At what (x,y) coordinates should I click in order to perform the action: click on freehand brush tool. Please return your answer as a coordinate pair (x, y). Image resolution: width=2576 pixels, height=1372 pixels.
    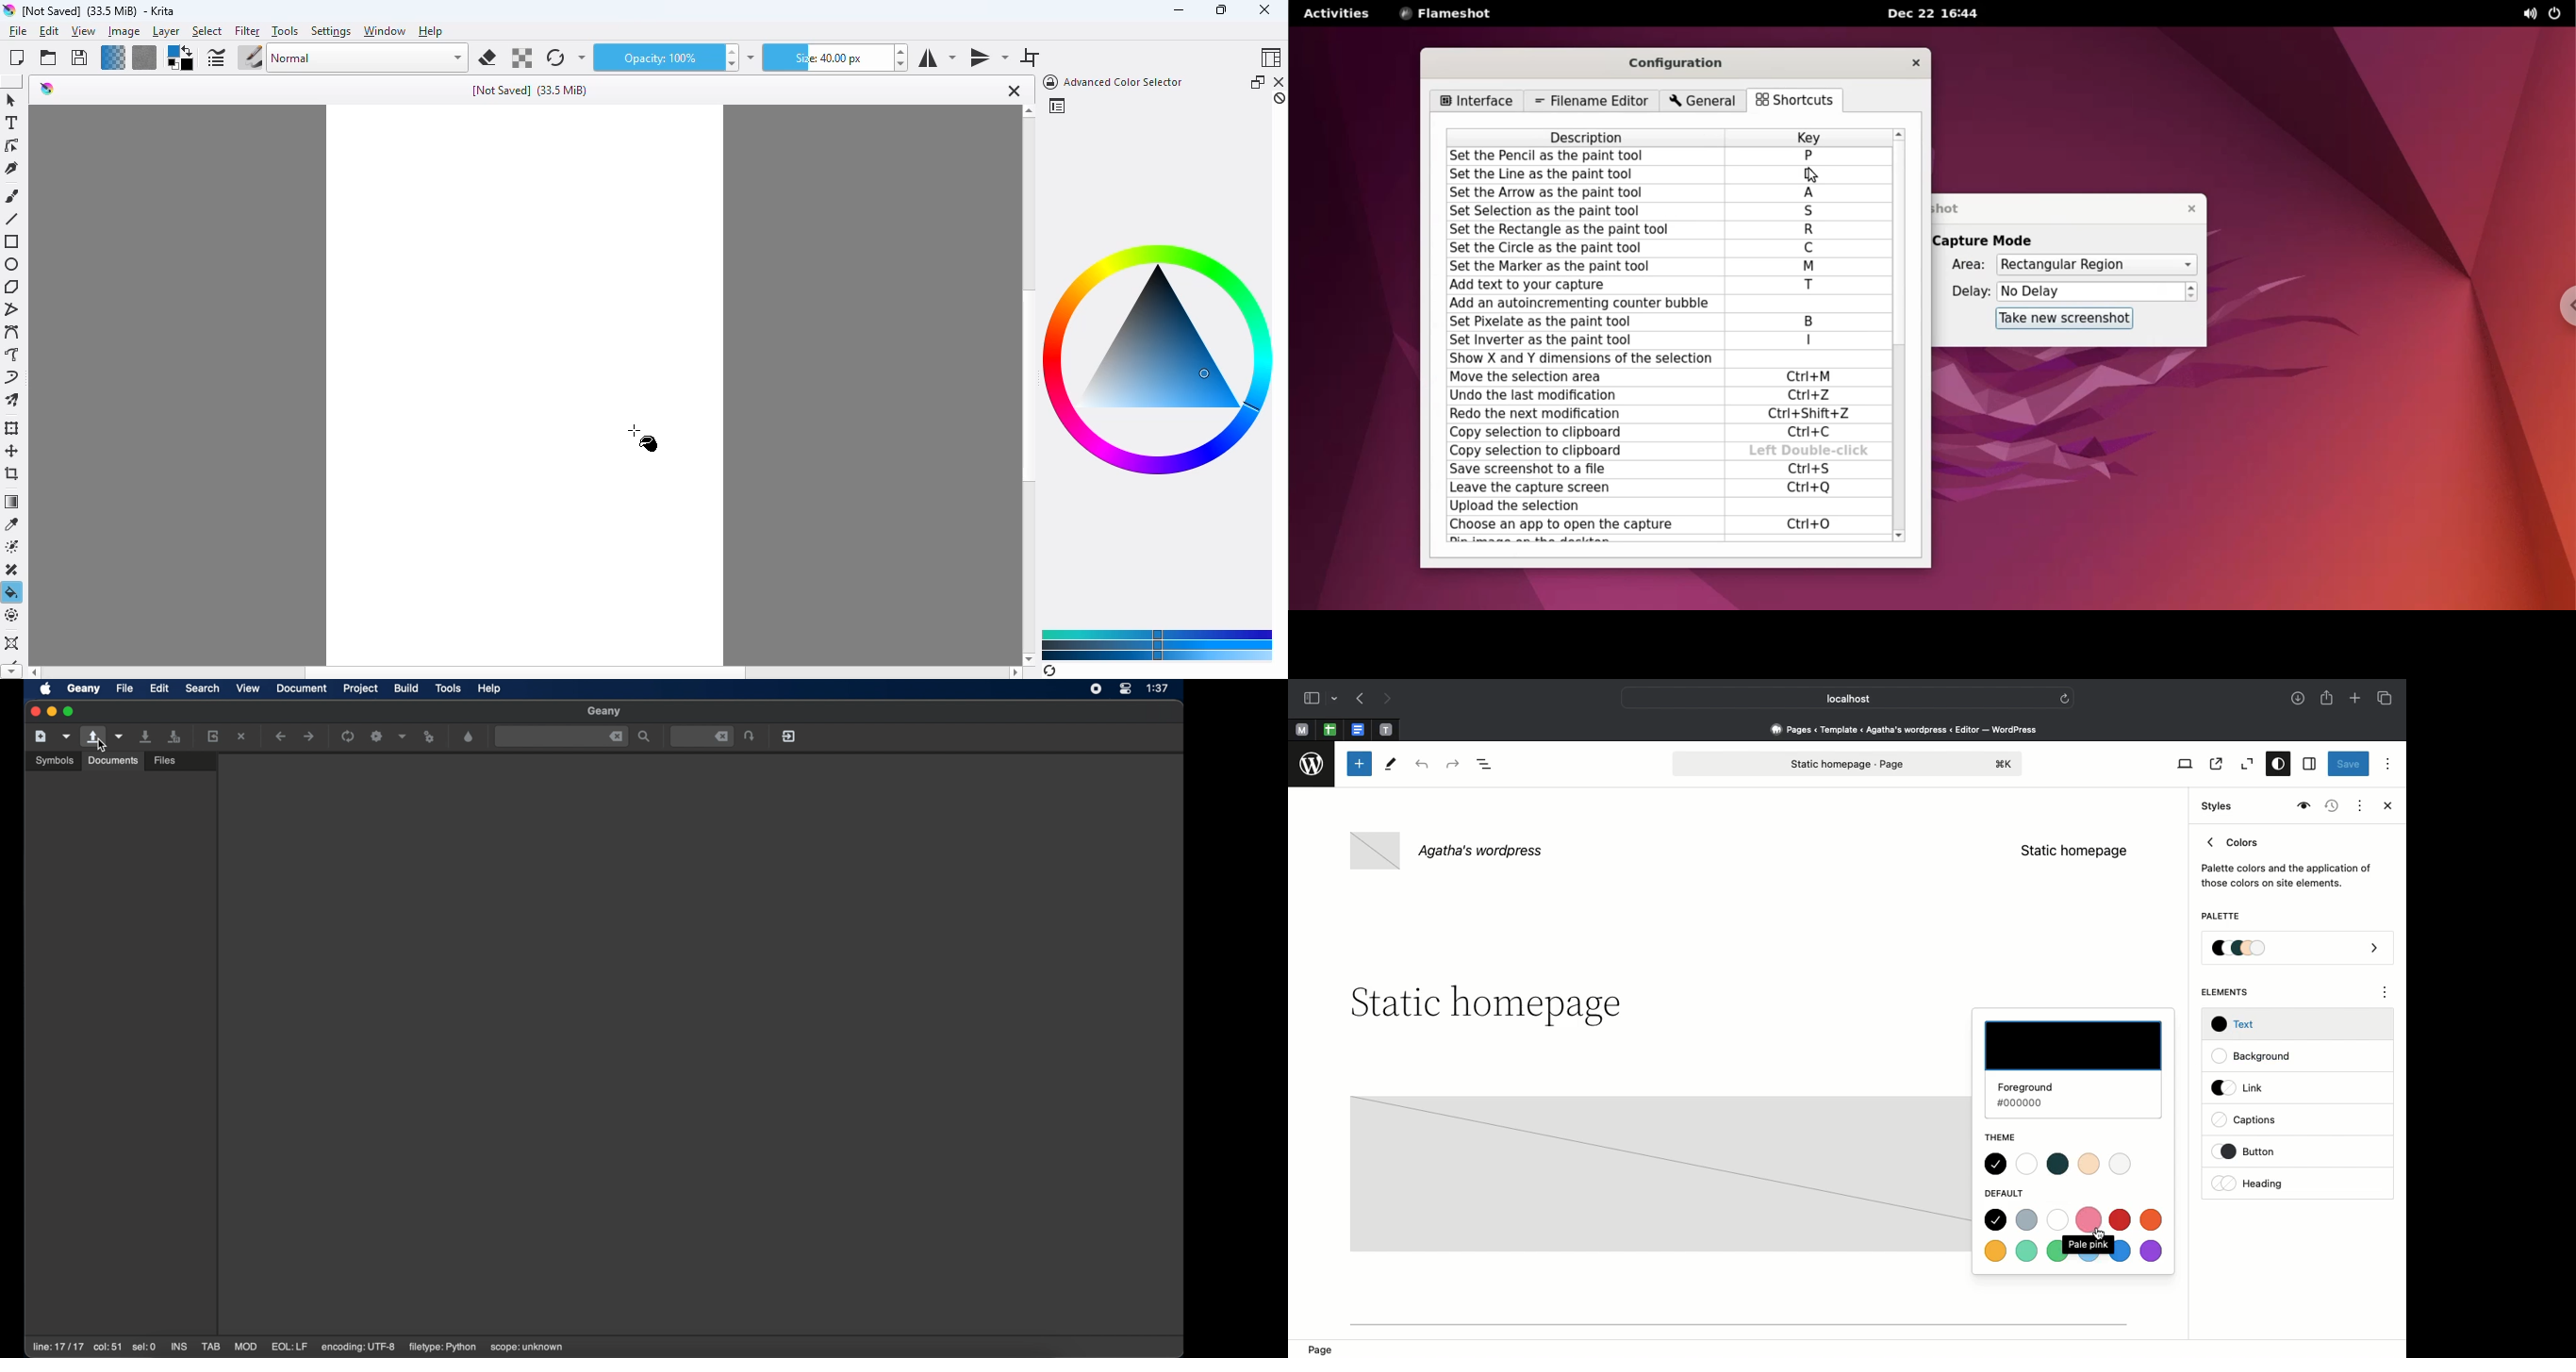
    Looking at the image, I should click on (13, 196).